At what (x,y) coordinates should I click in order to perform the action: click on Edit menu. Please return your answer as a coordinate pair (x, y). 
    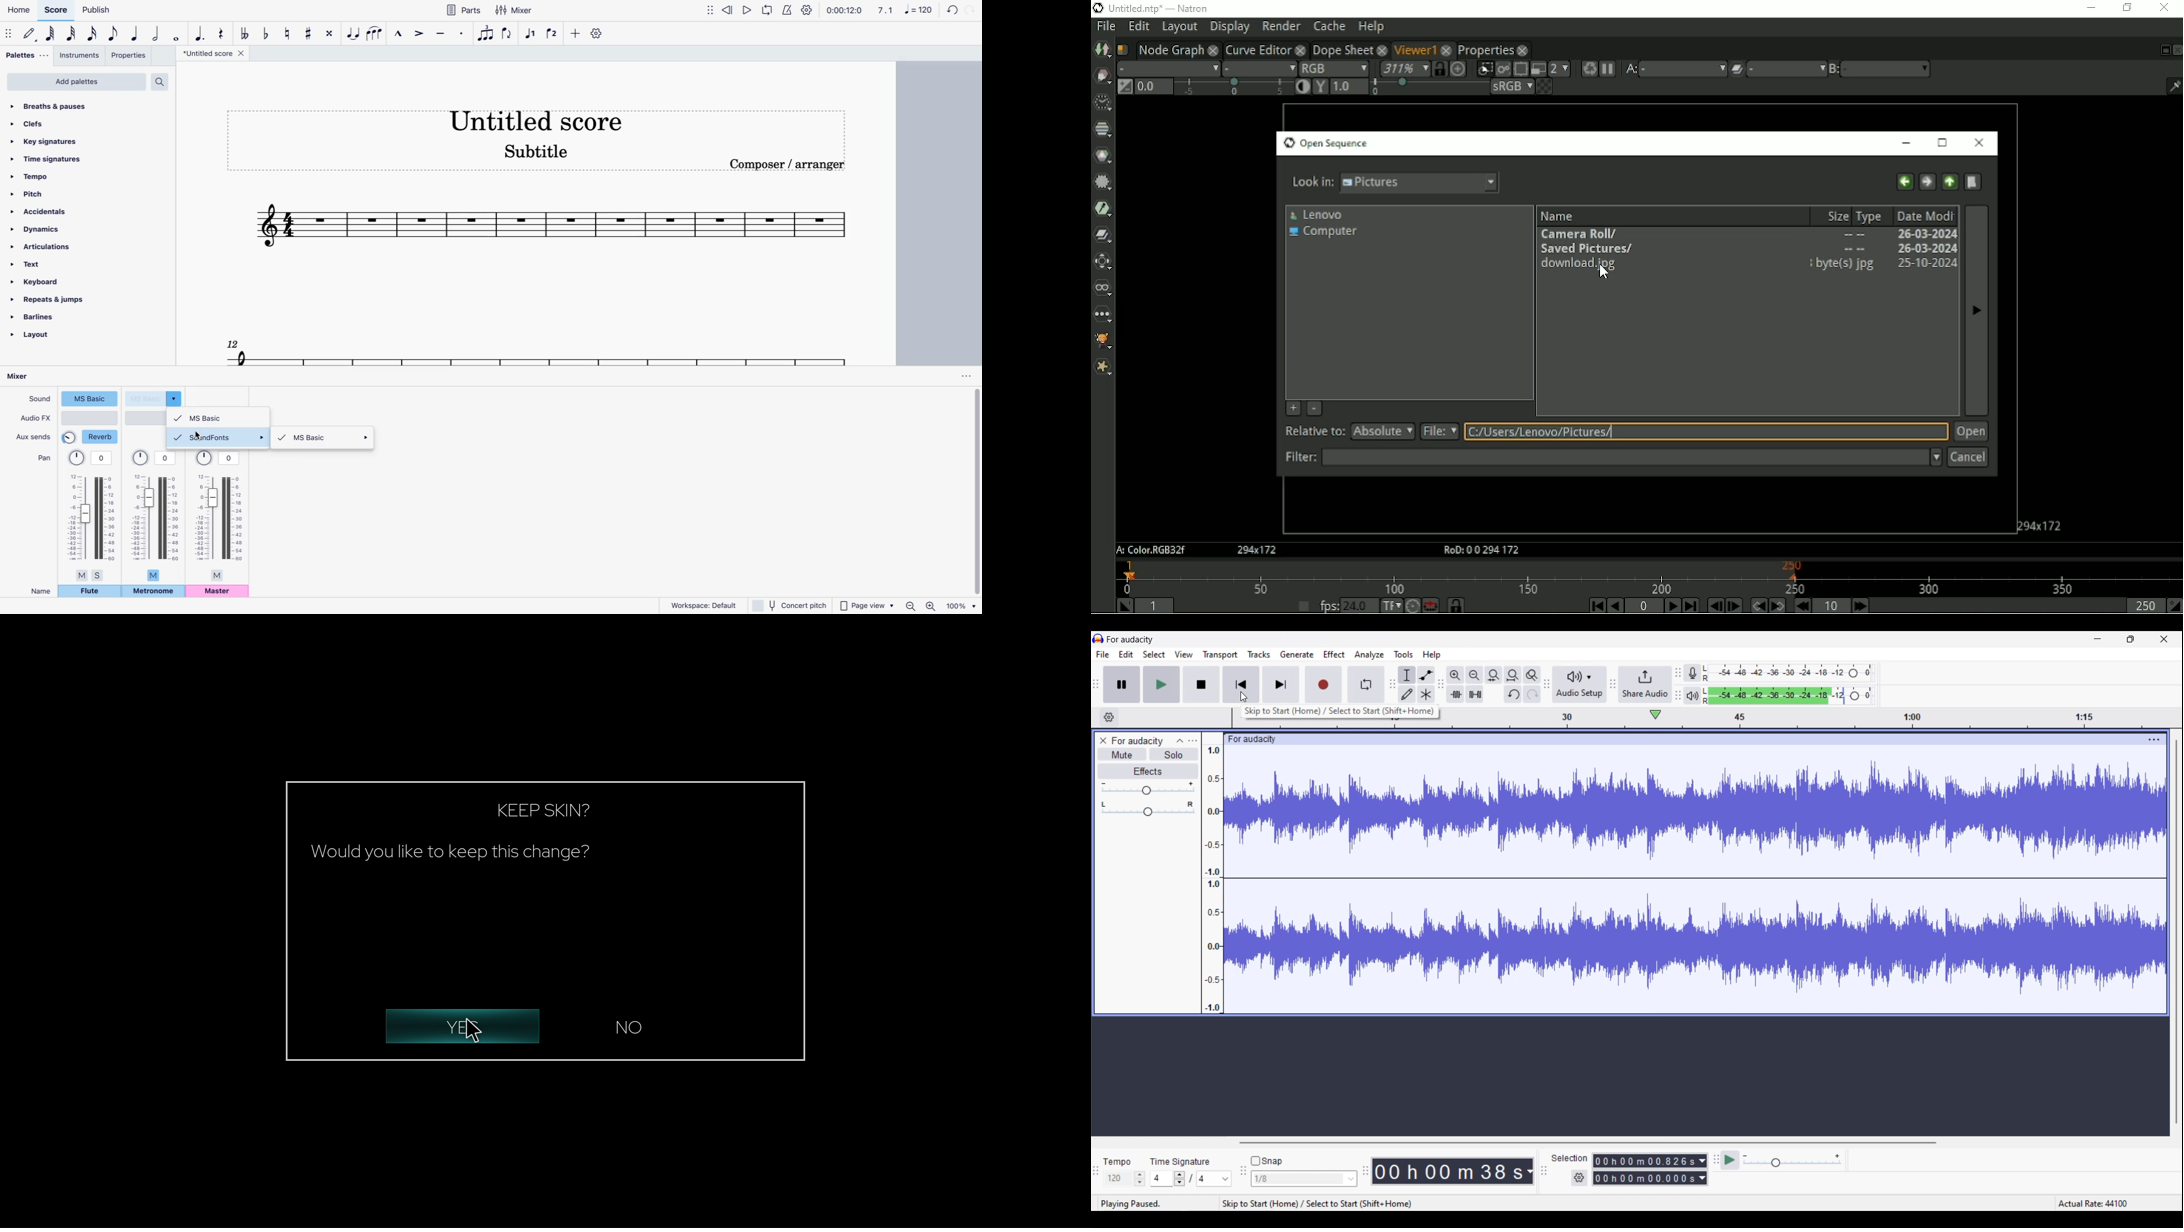
    Looking at the image, I should click on (1126, 654).